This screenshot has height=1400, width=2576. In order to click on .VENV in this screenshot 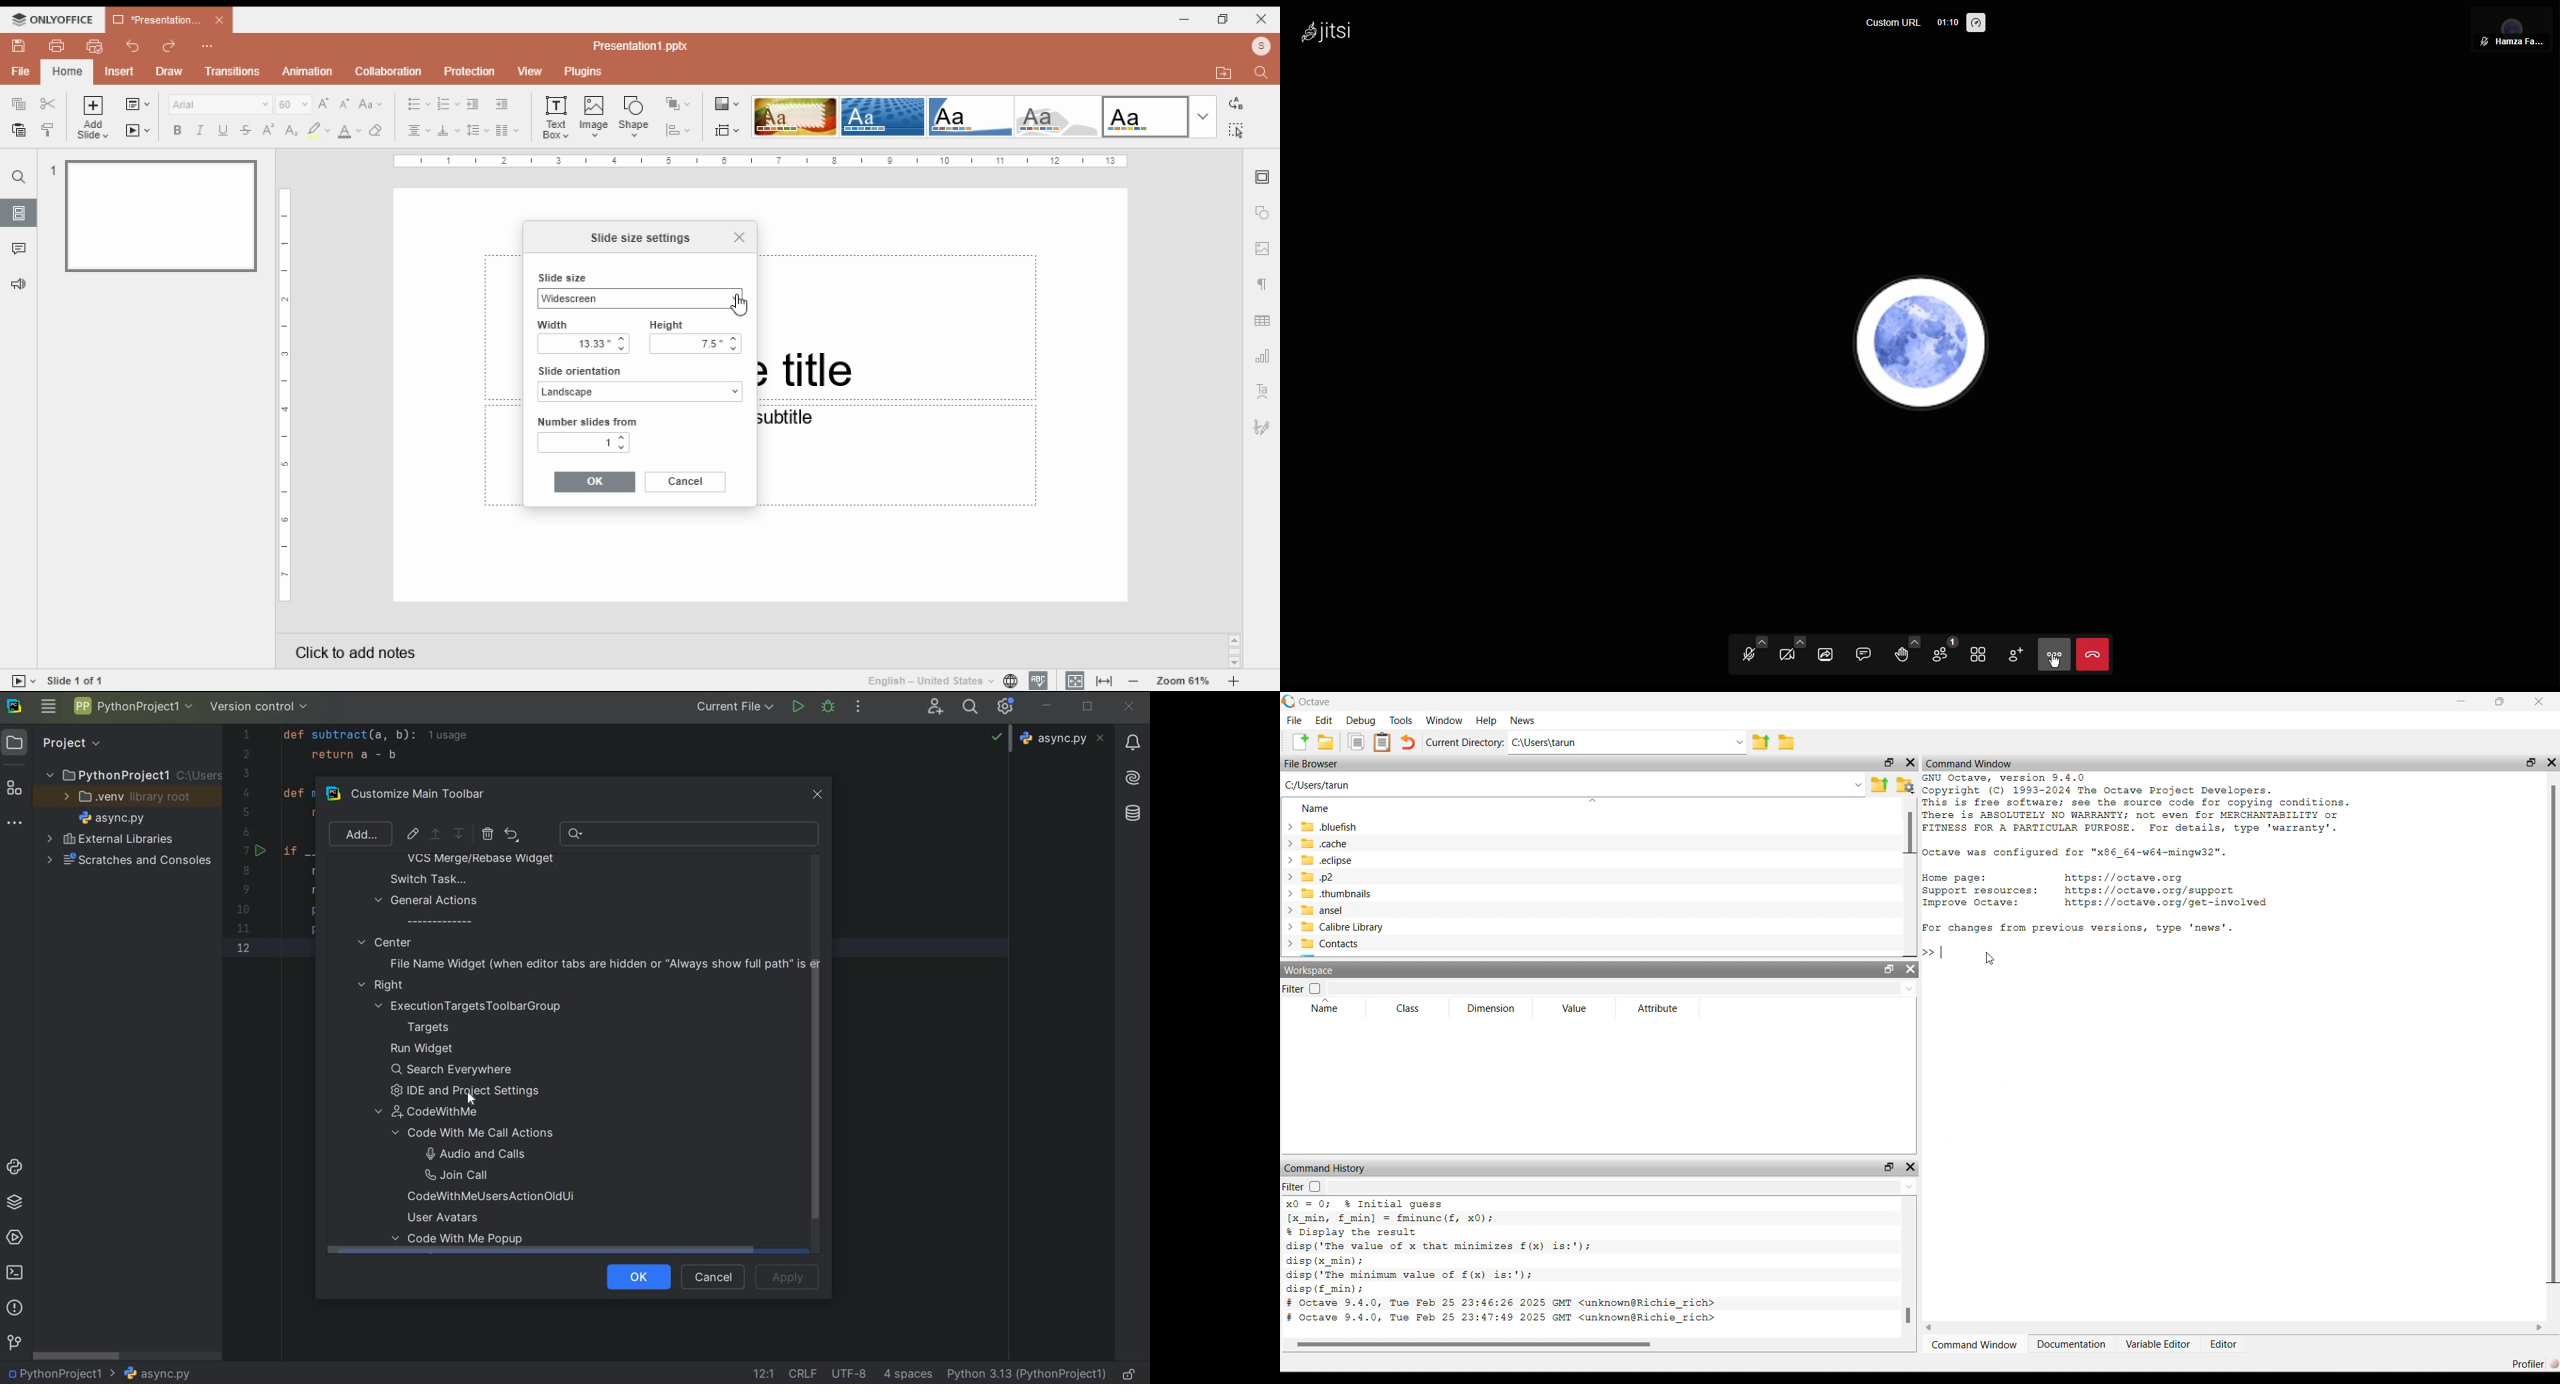, I will do `click(128, 797)`.